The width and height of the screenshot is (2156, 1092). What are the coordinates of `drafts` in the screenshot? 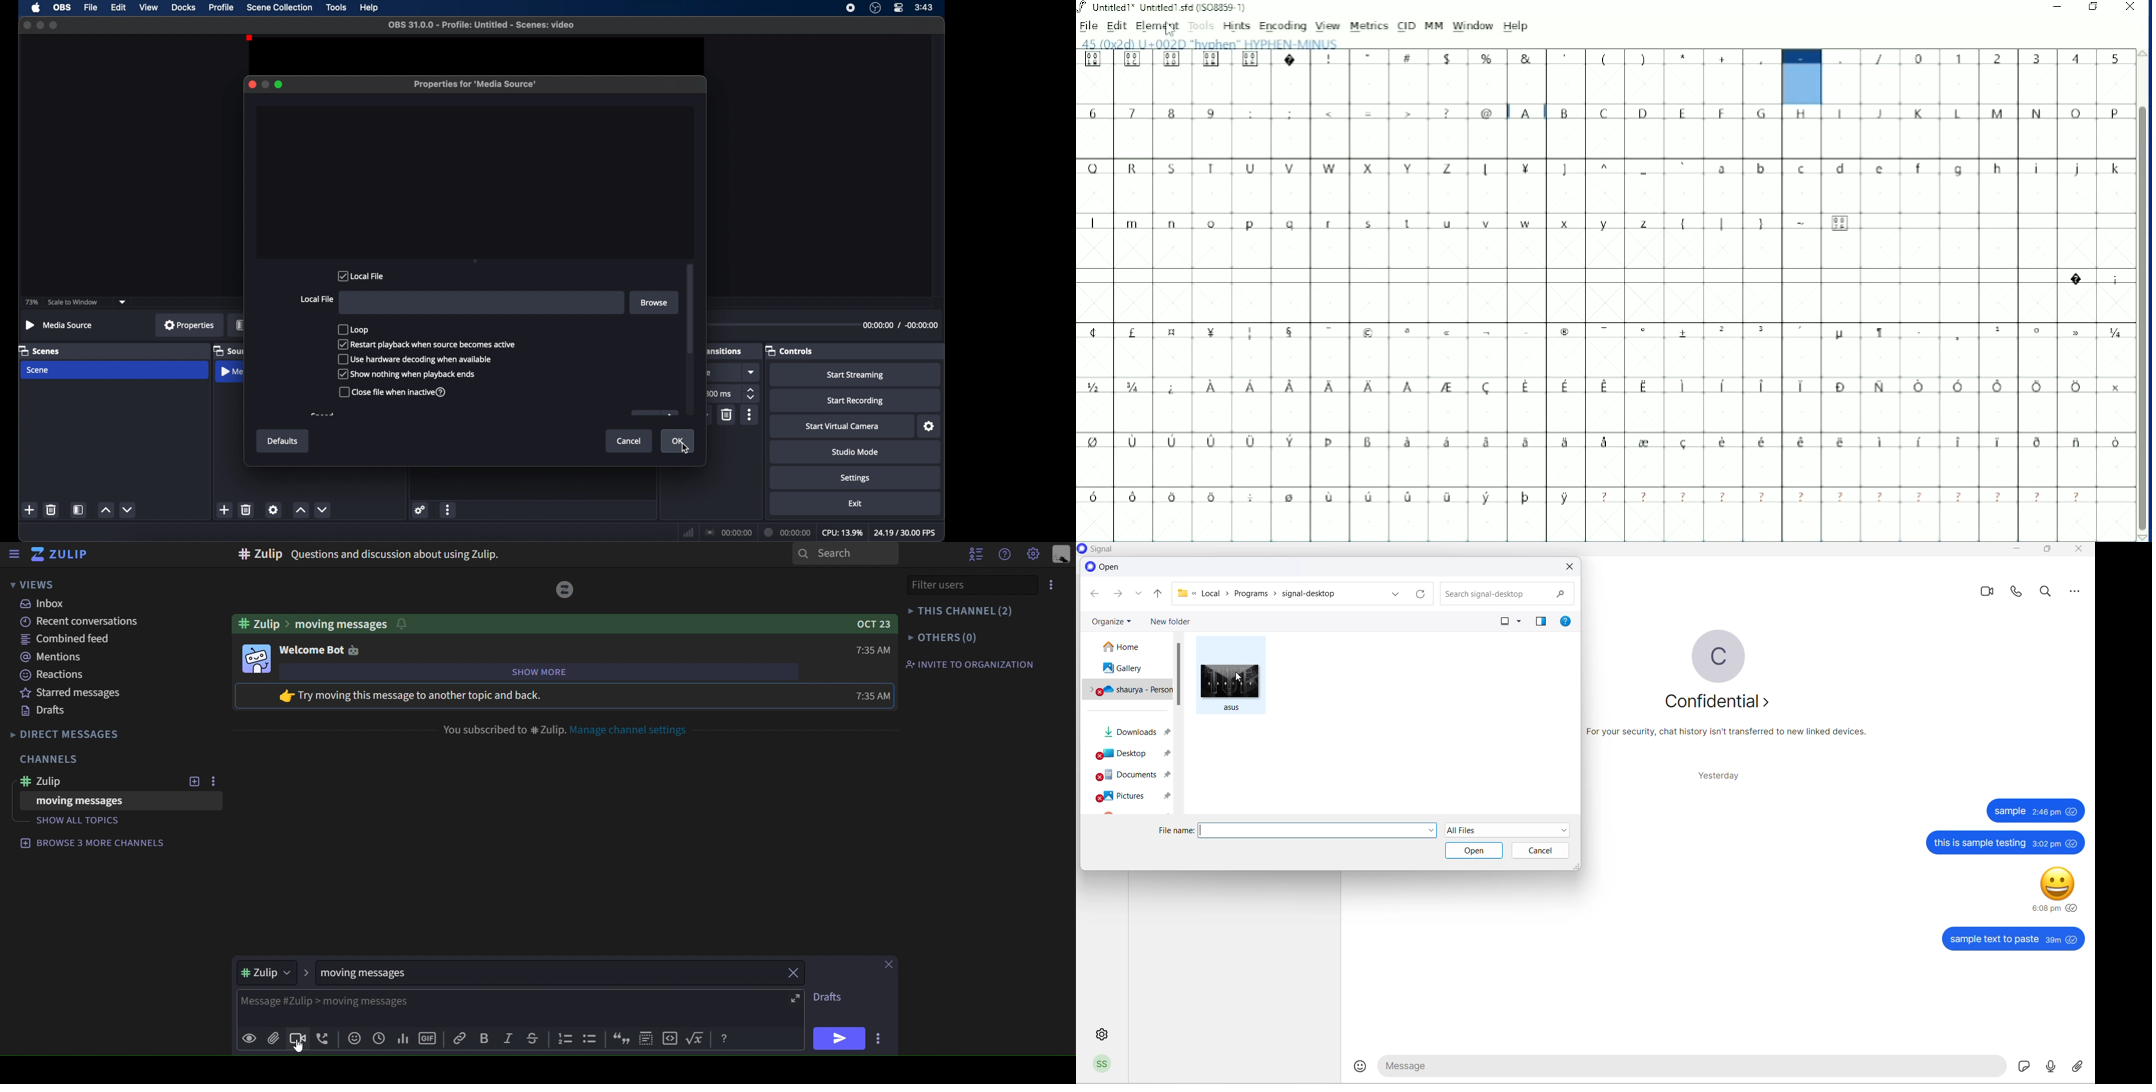 It's located at (835, 996).